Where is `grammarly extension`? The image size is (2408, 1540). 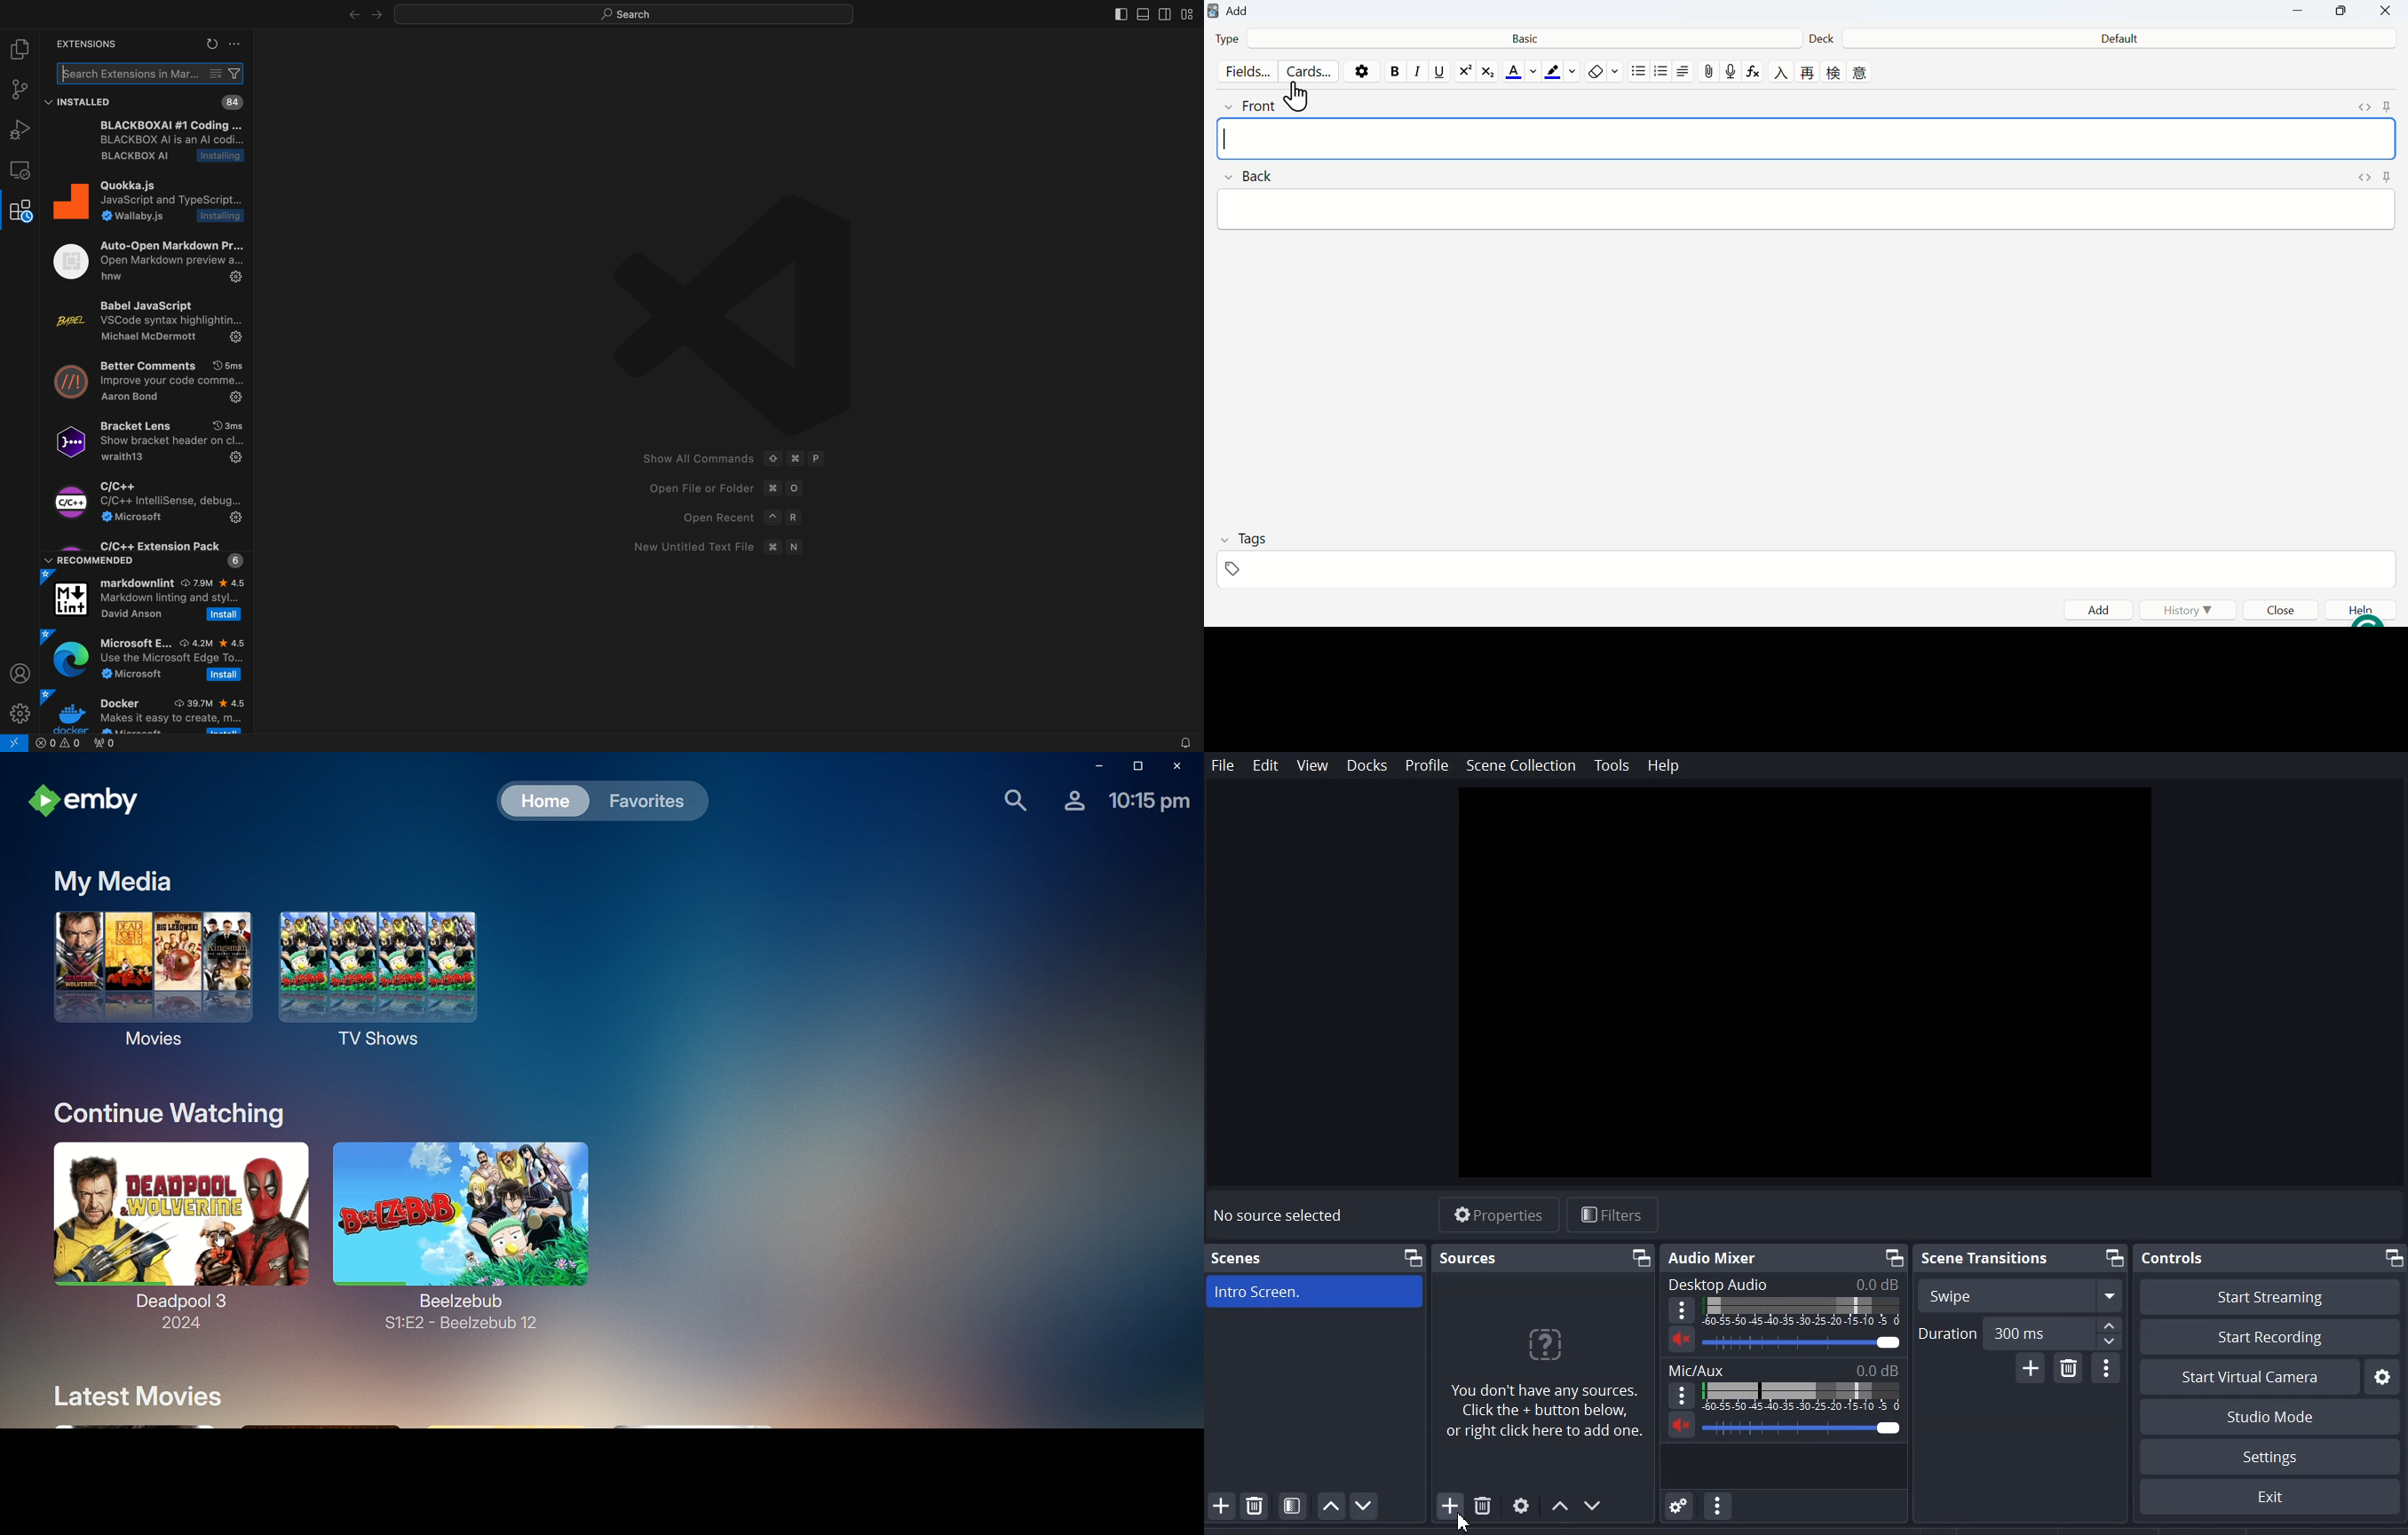
grammarly extension is located at coordinates (2367, 620).